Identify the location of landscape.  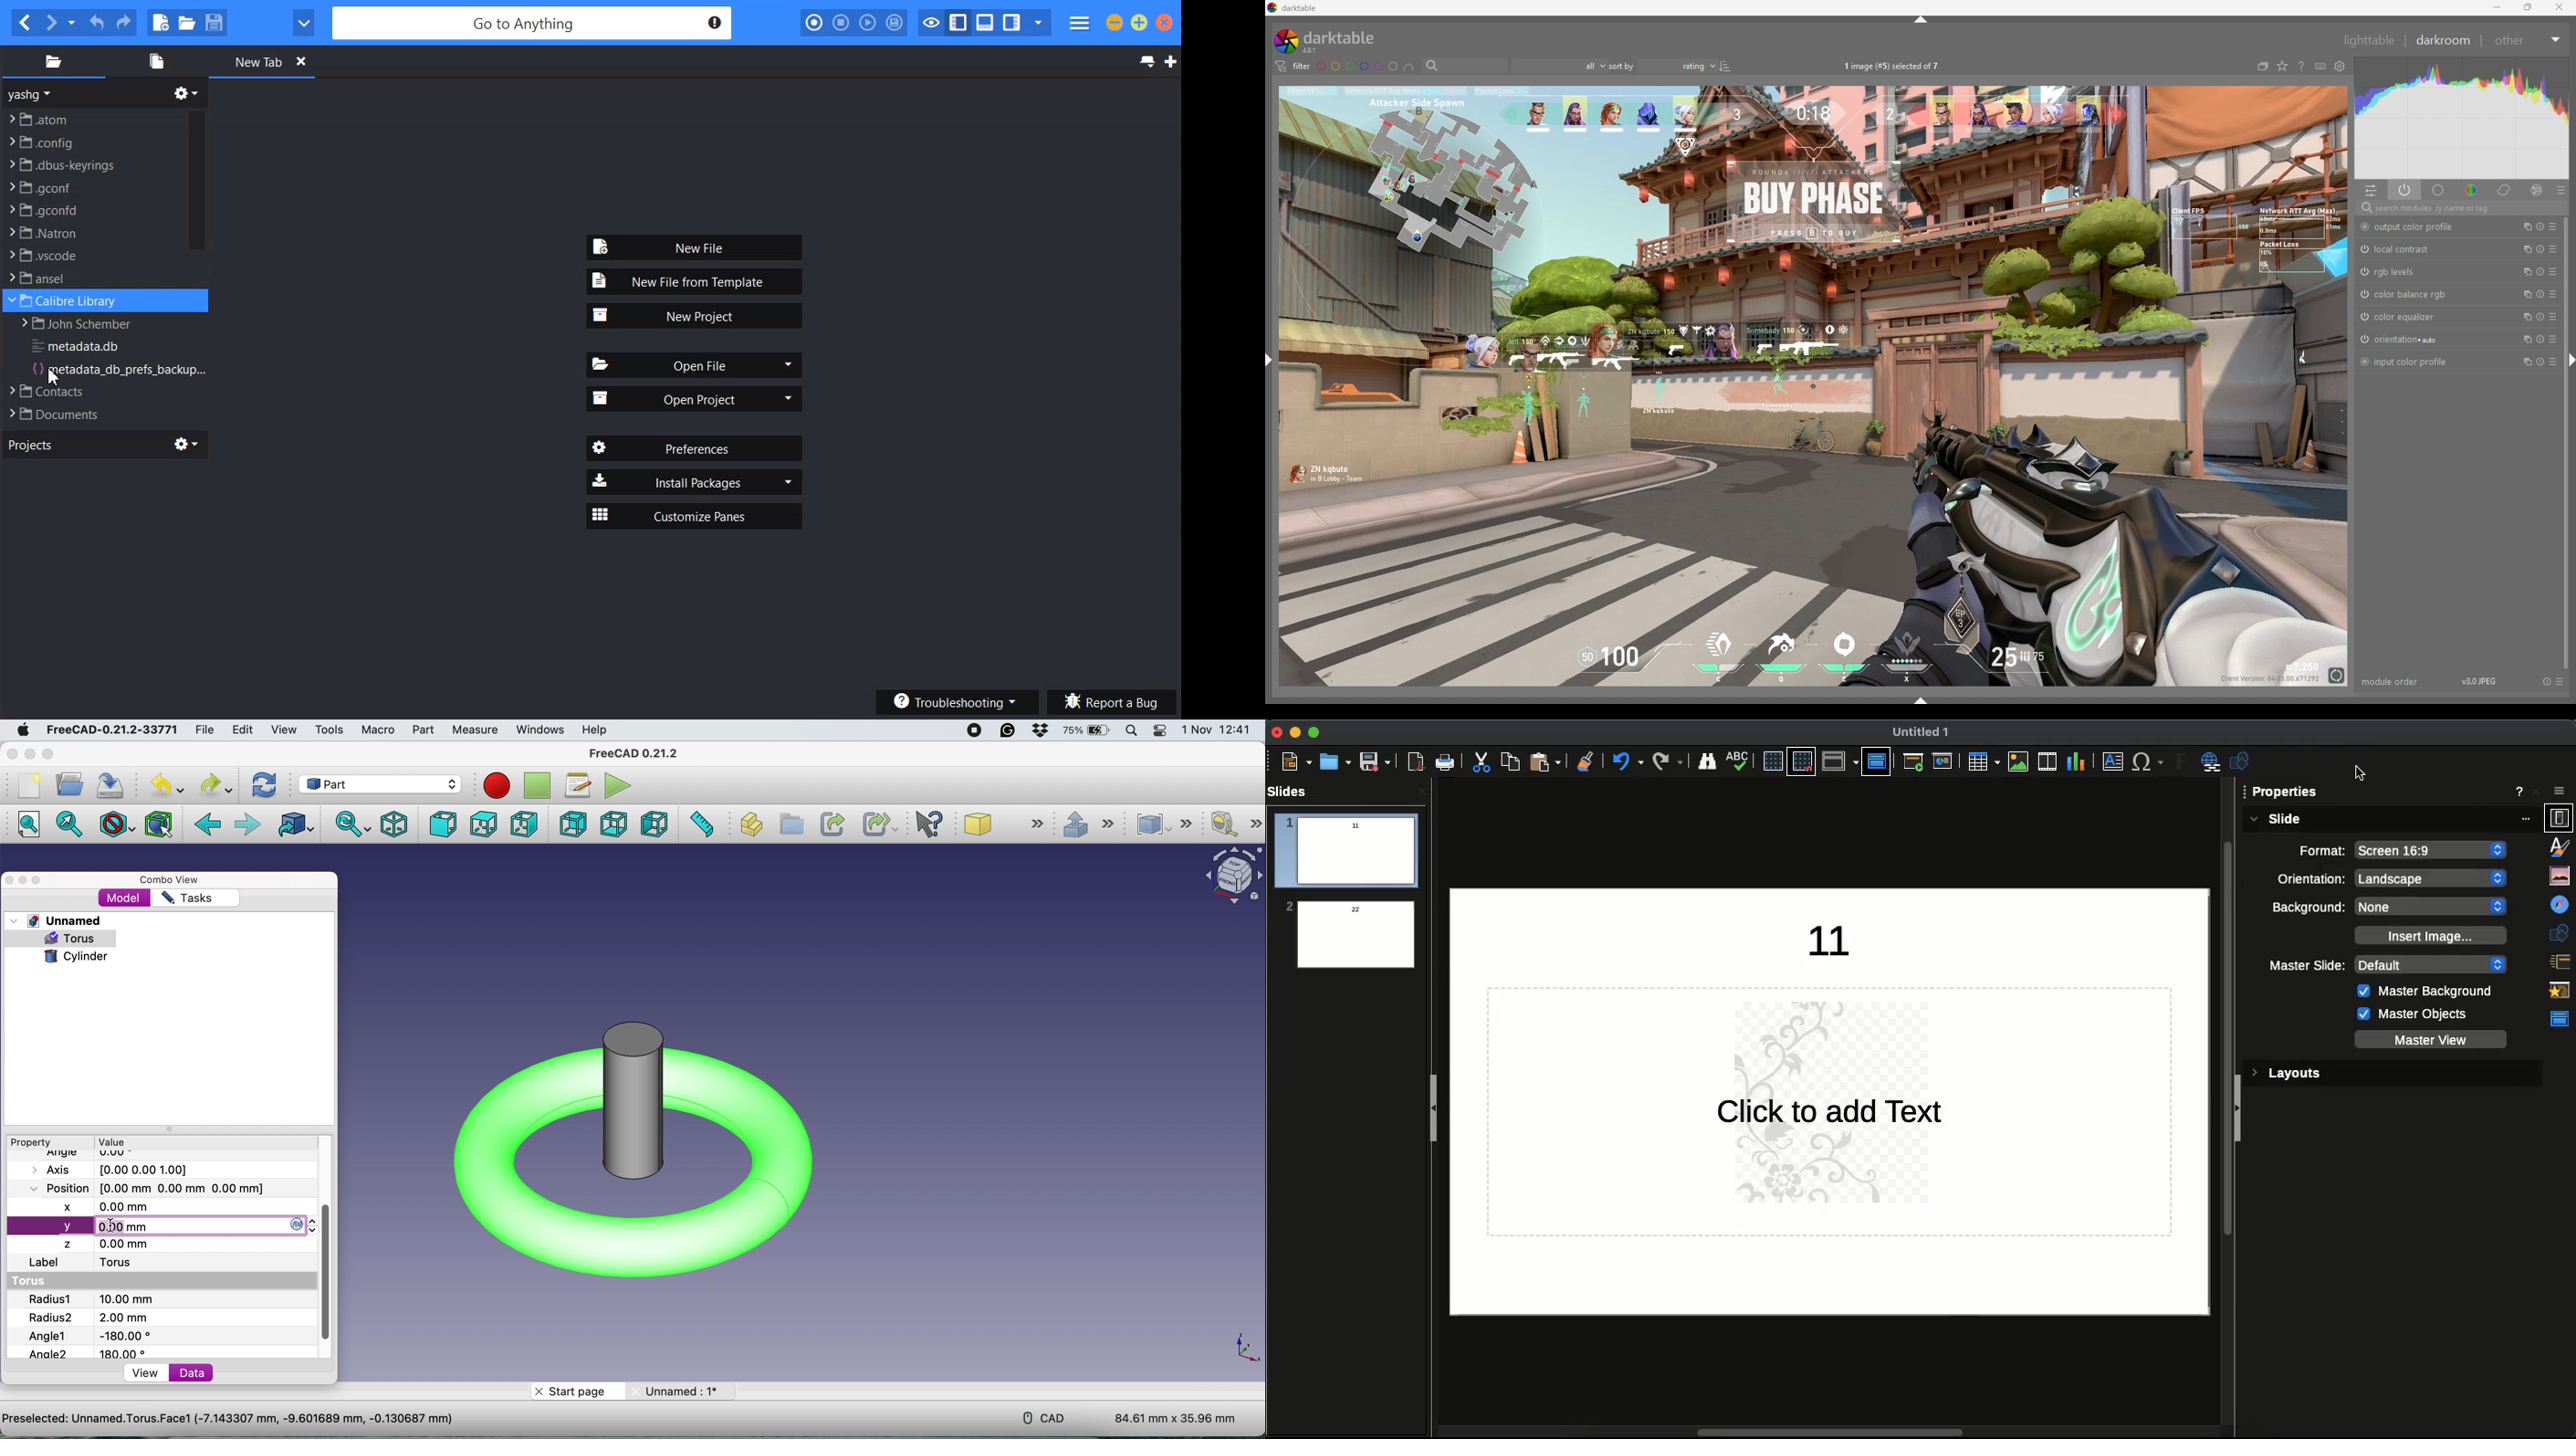
(2432, 877).